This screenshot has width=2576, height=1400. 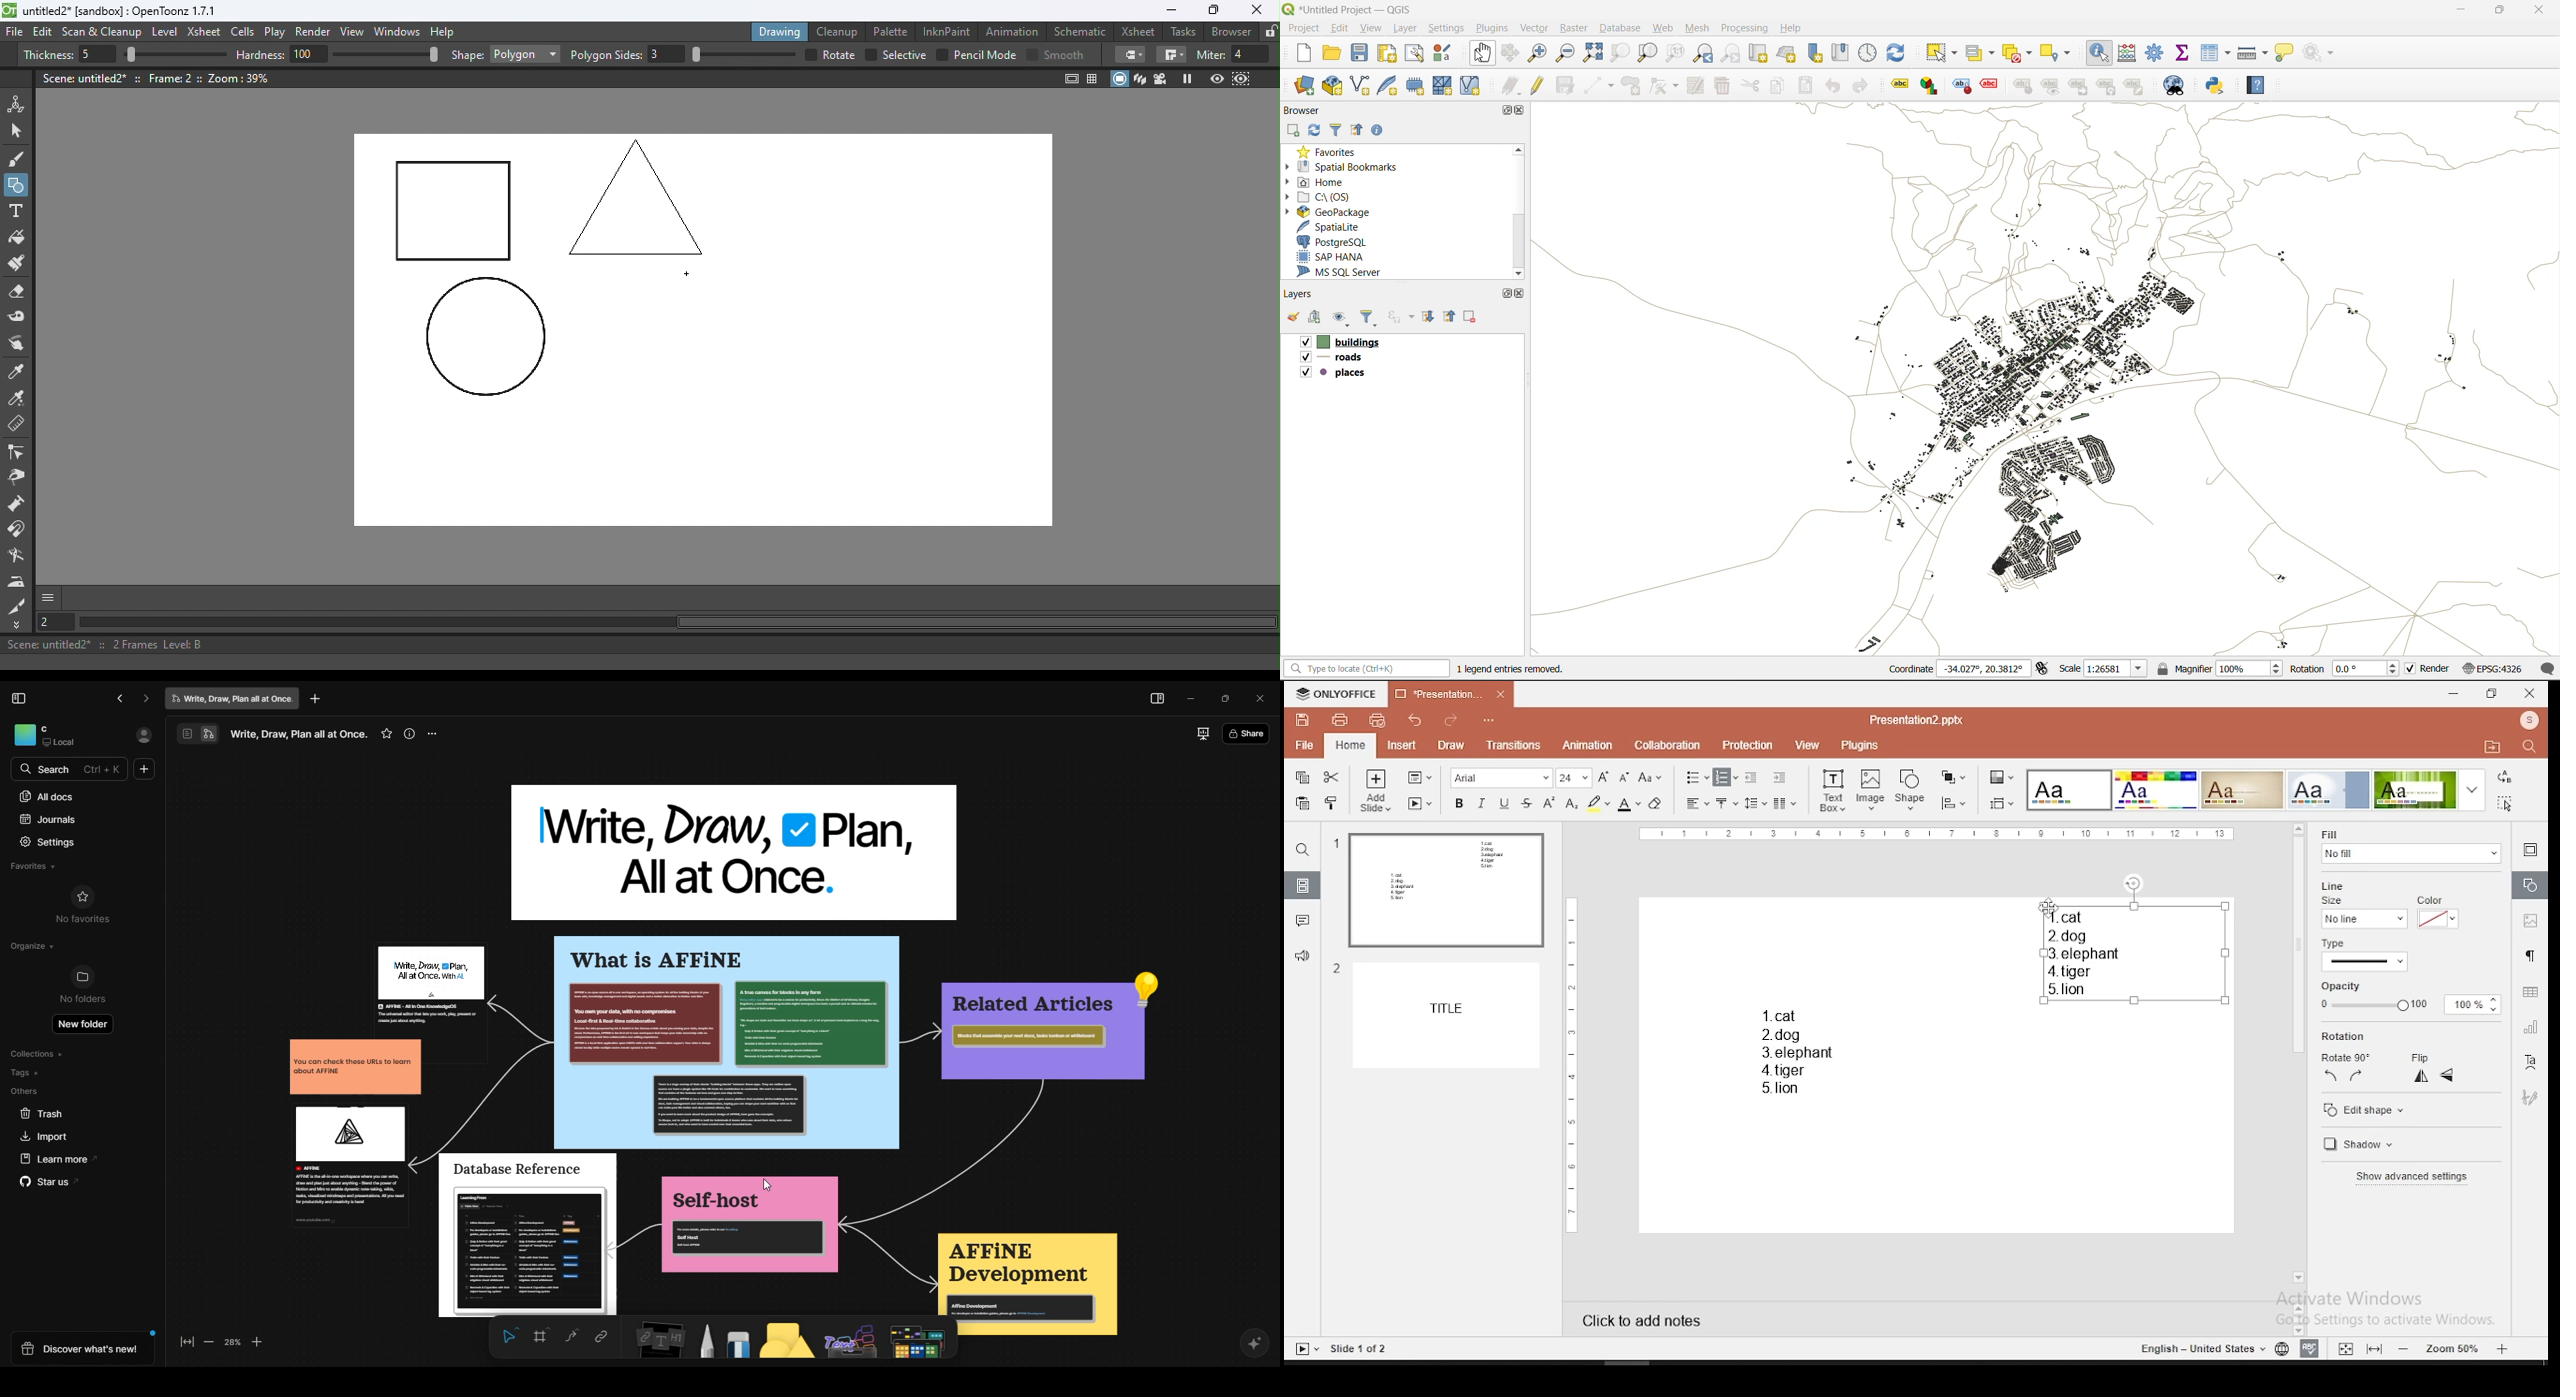 What do you see at coordinates (1911, 791) in the screenshot?
I see `shape` at bounding box center [1911, 791].